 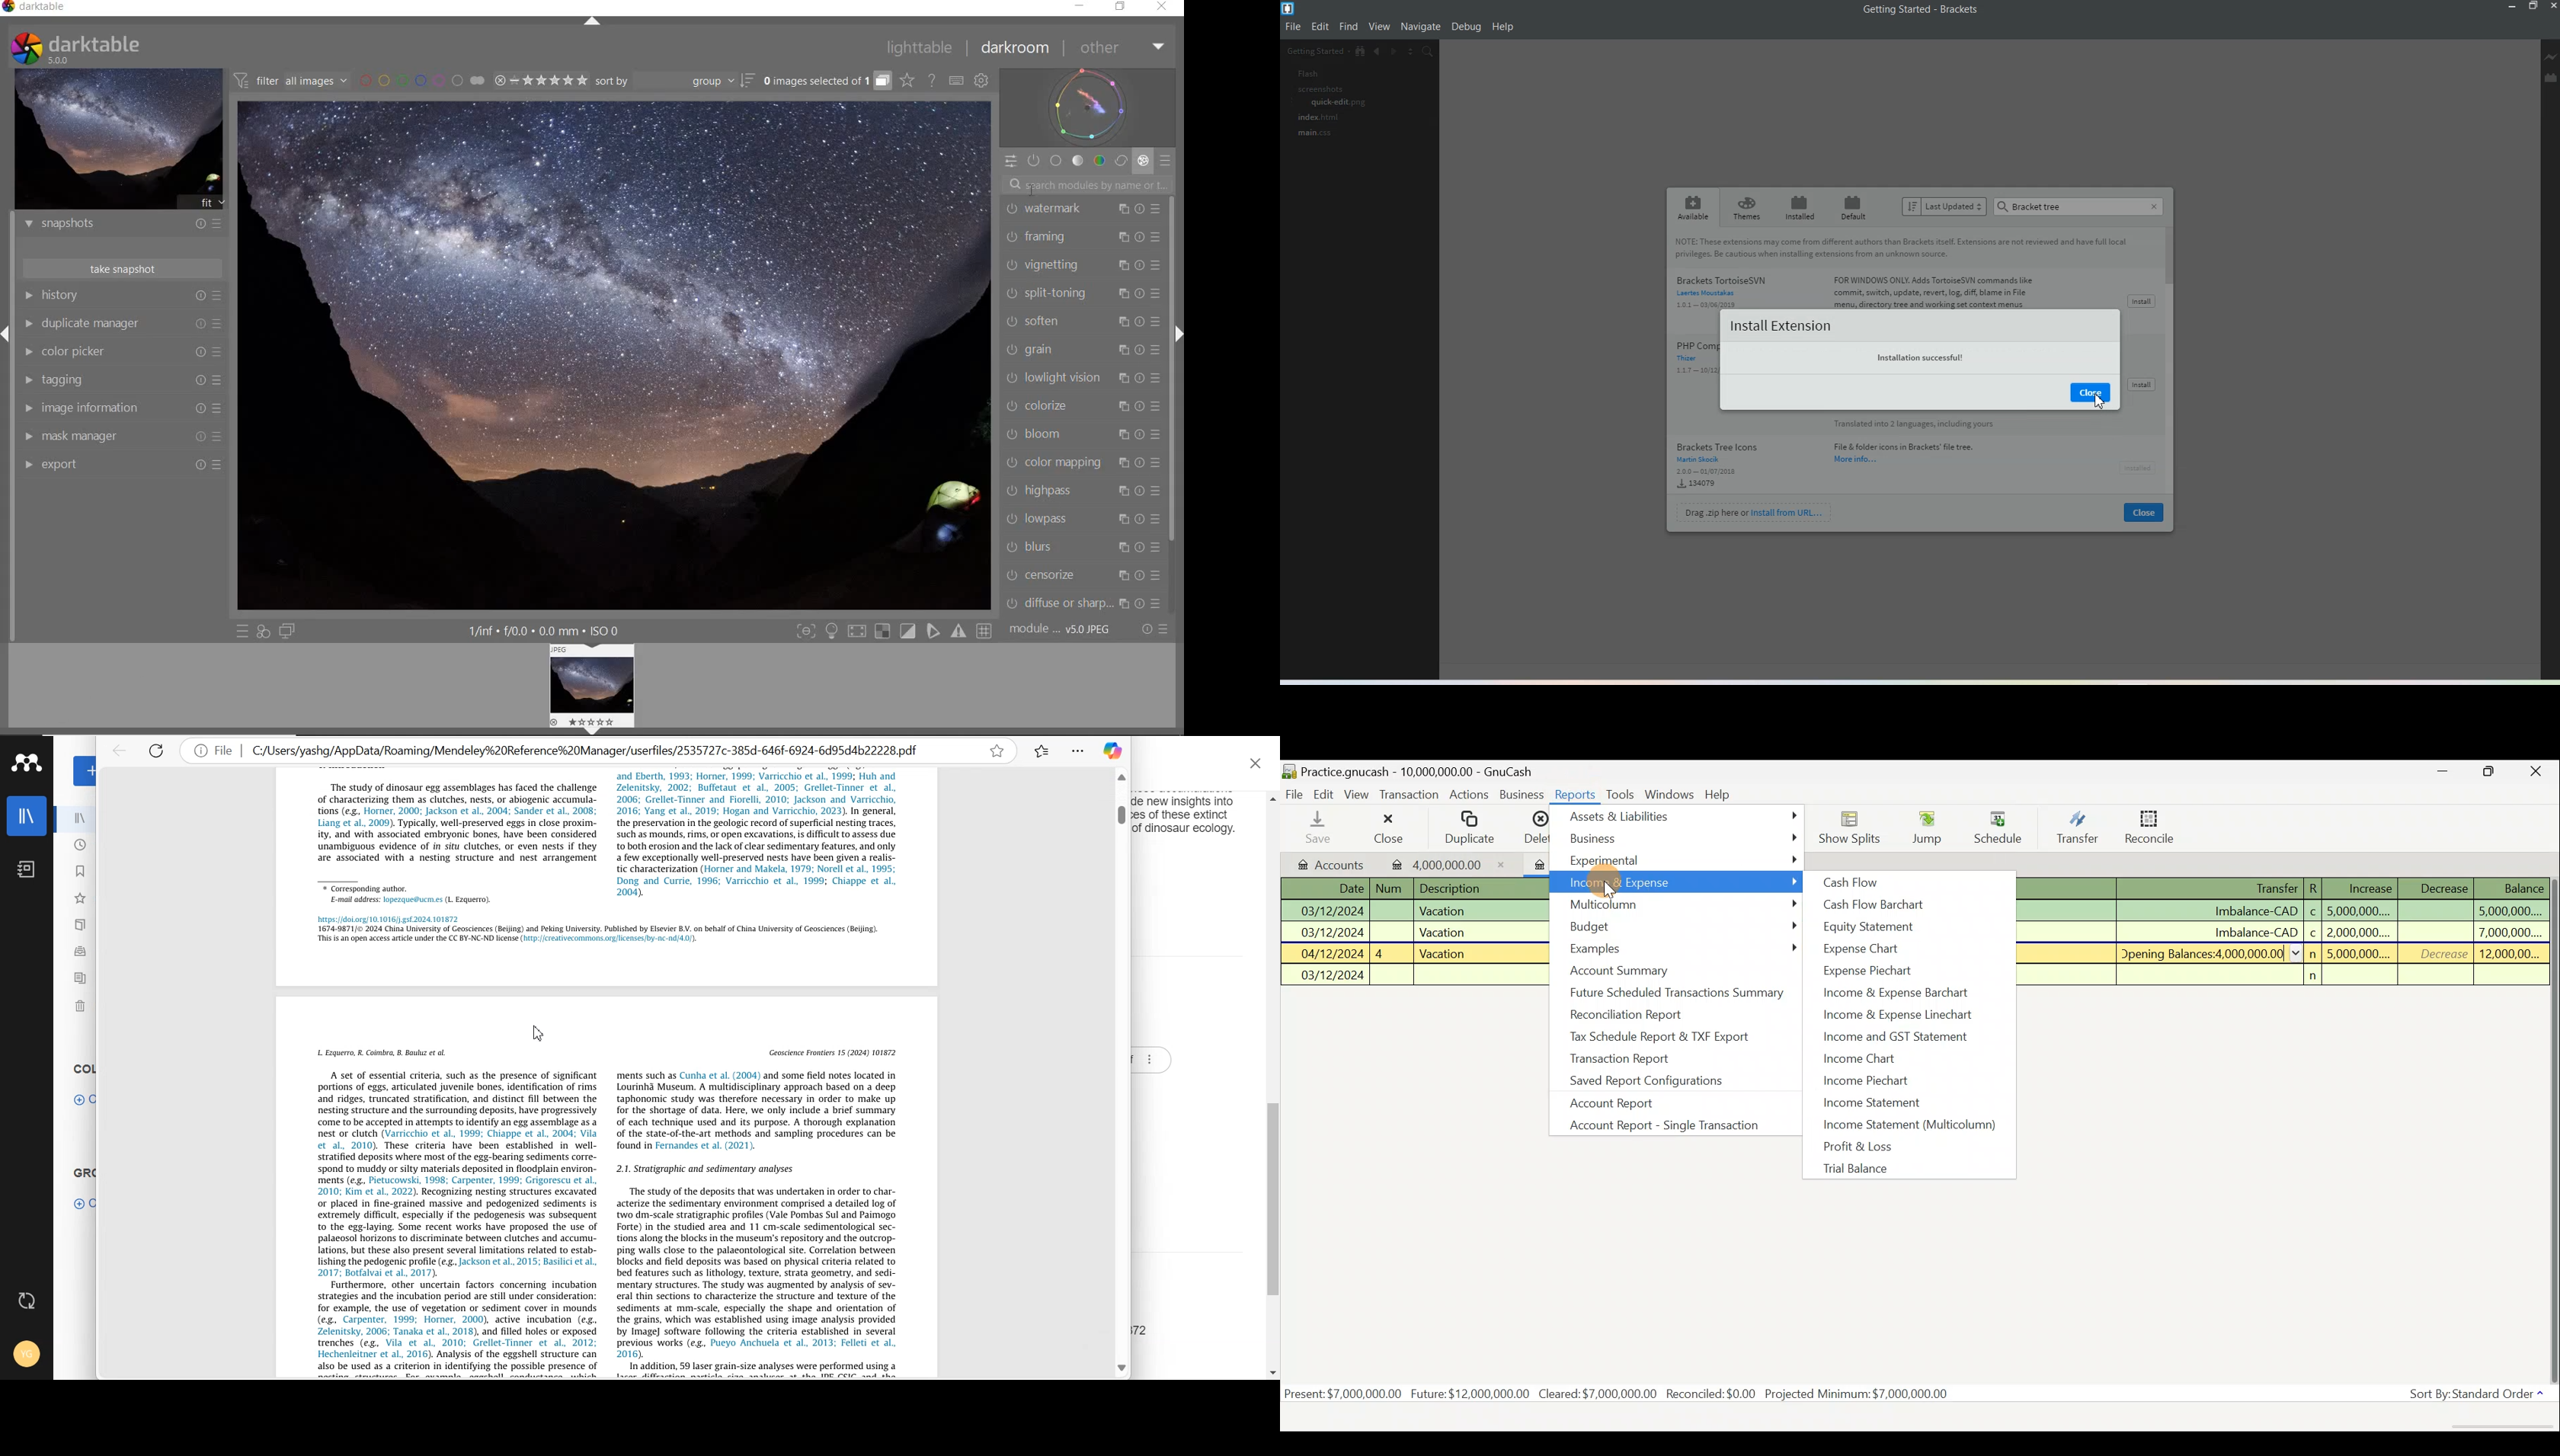 What do you see at coordinates (1172, 372) in the screenshot?
I see `SCROLLBAR` at bounding box center [1172, 372].